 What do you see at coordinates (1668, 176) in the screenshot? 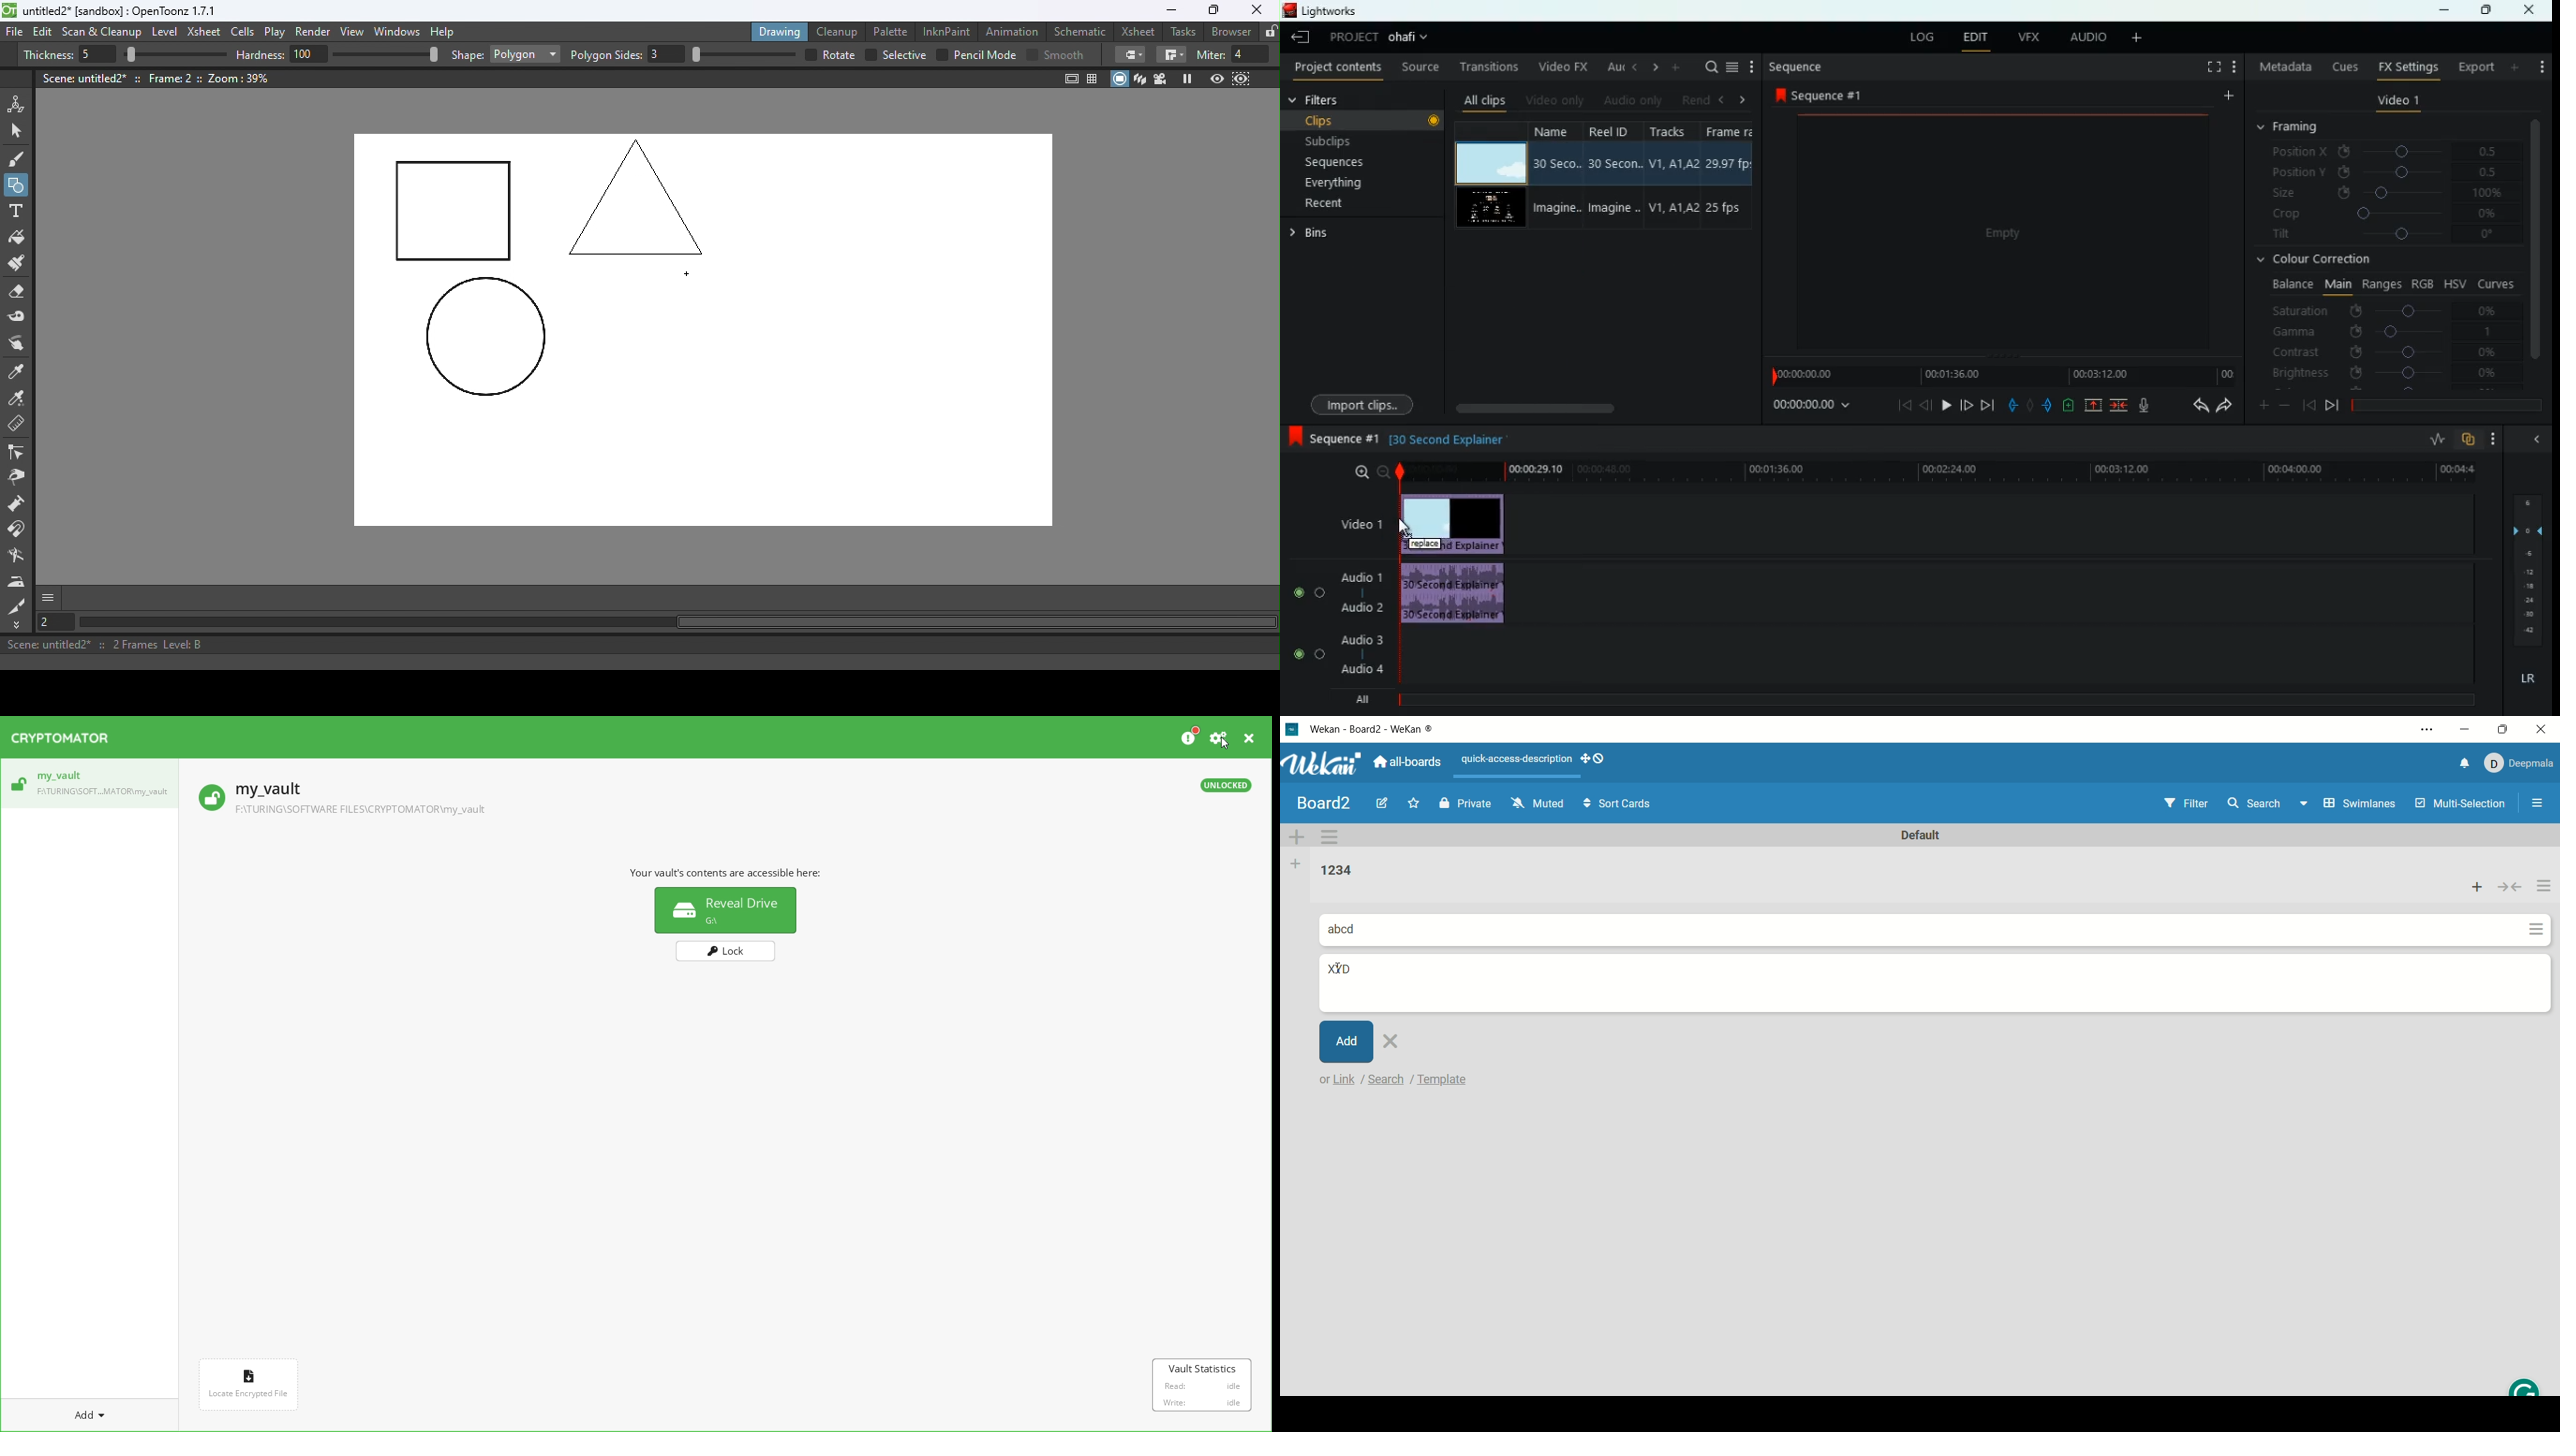
I see `tracks` at bounding box center [1668, 176].